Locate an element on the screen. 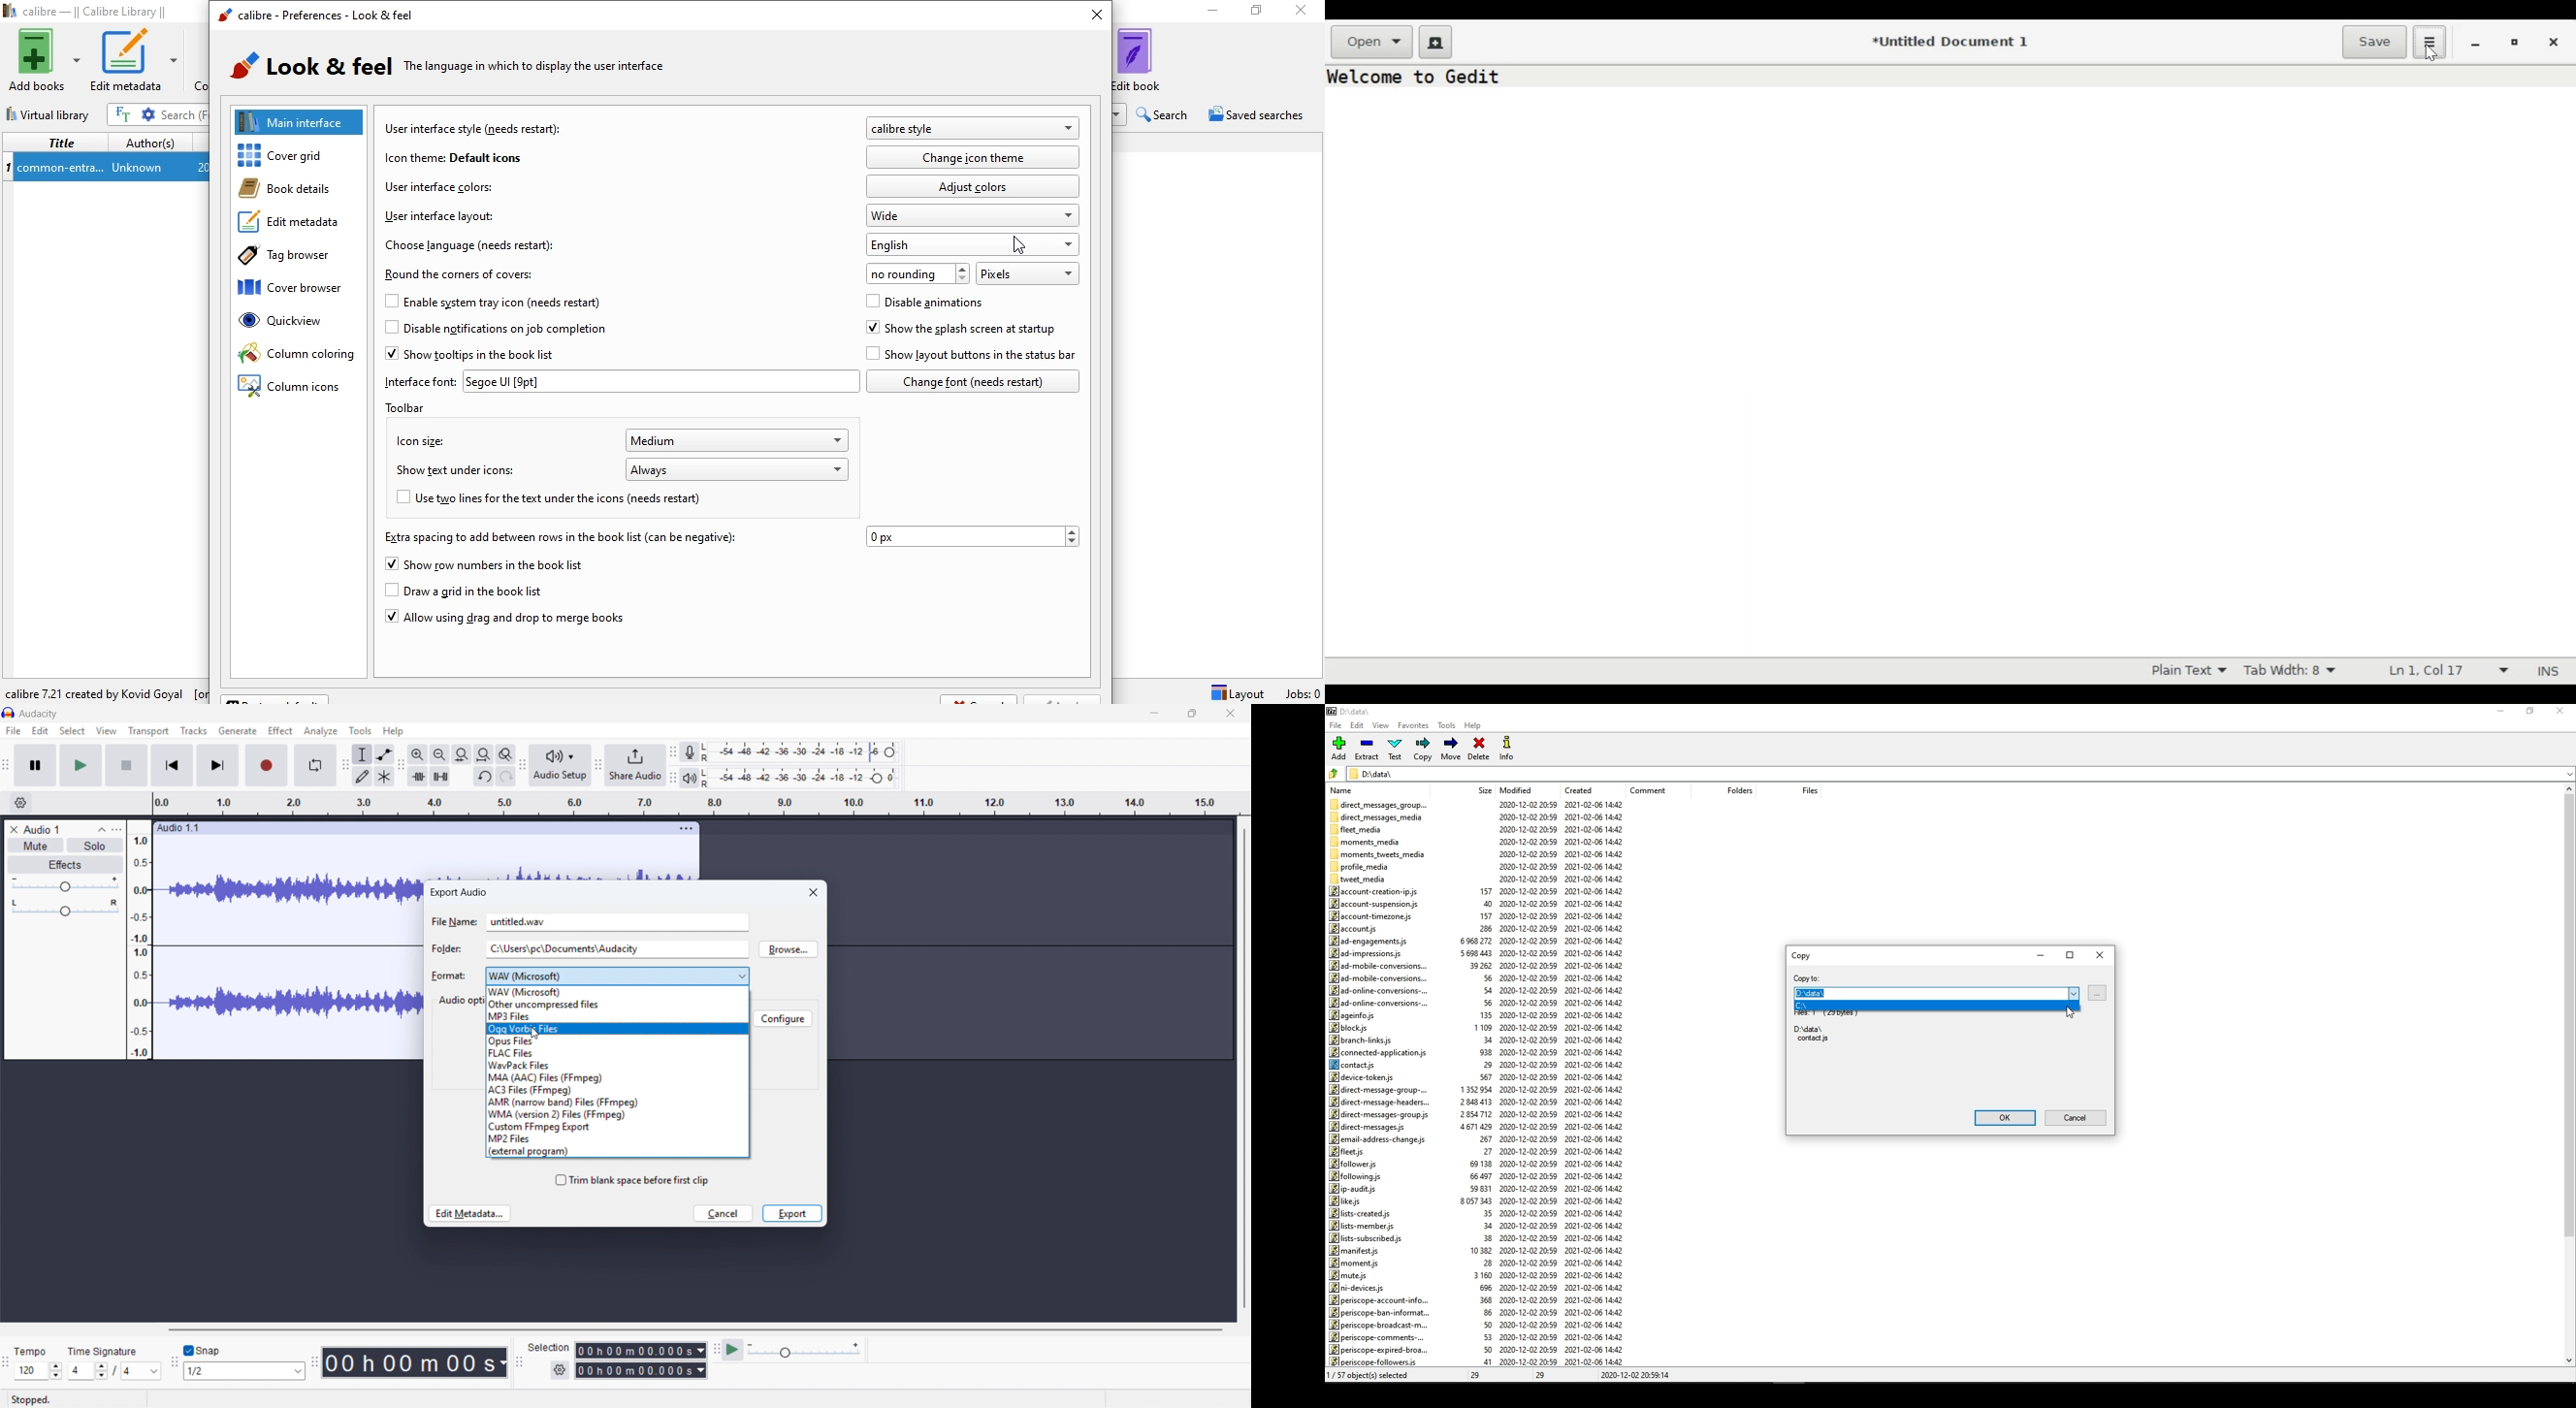 The image size is (2576, 1428). Enable loop  is located at coordinates (316, 765).